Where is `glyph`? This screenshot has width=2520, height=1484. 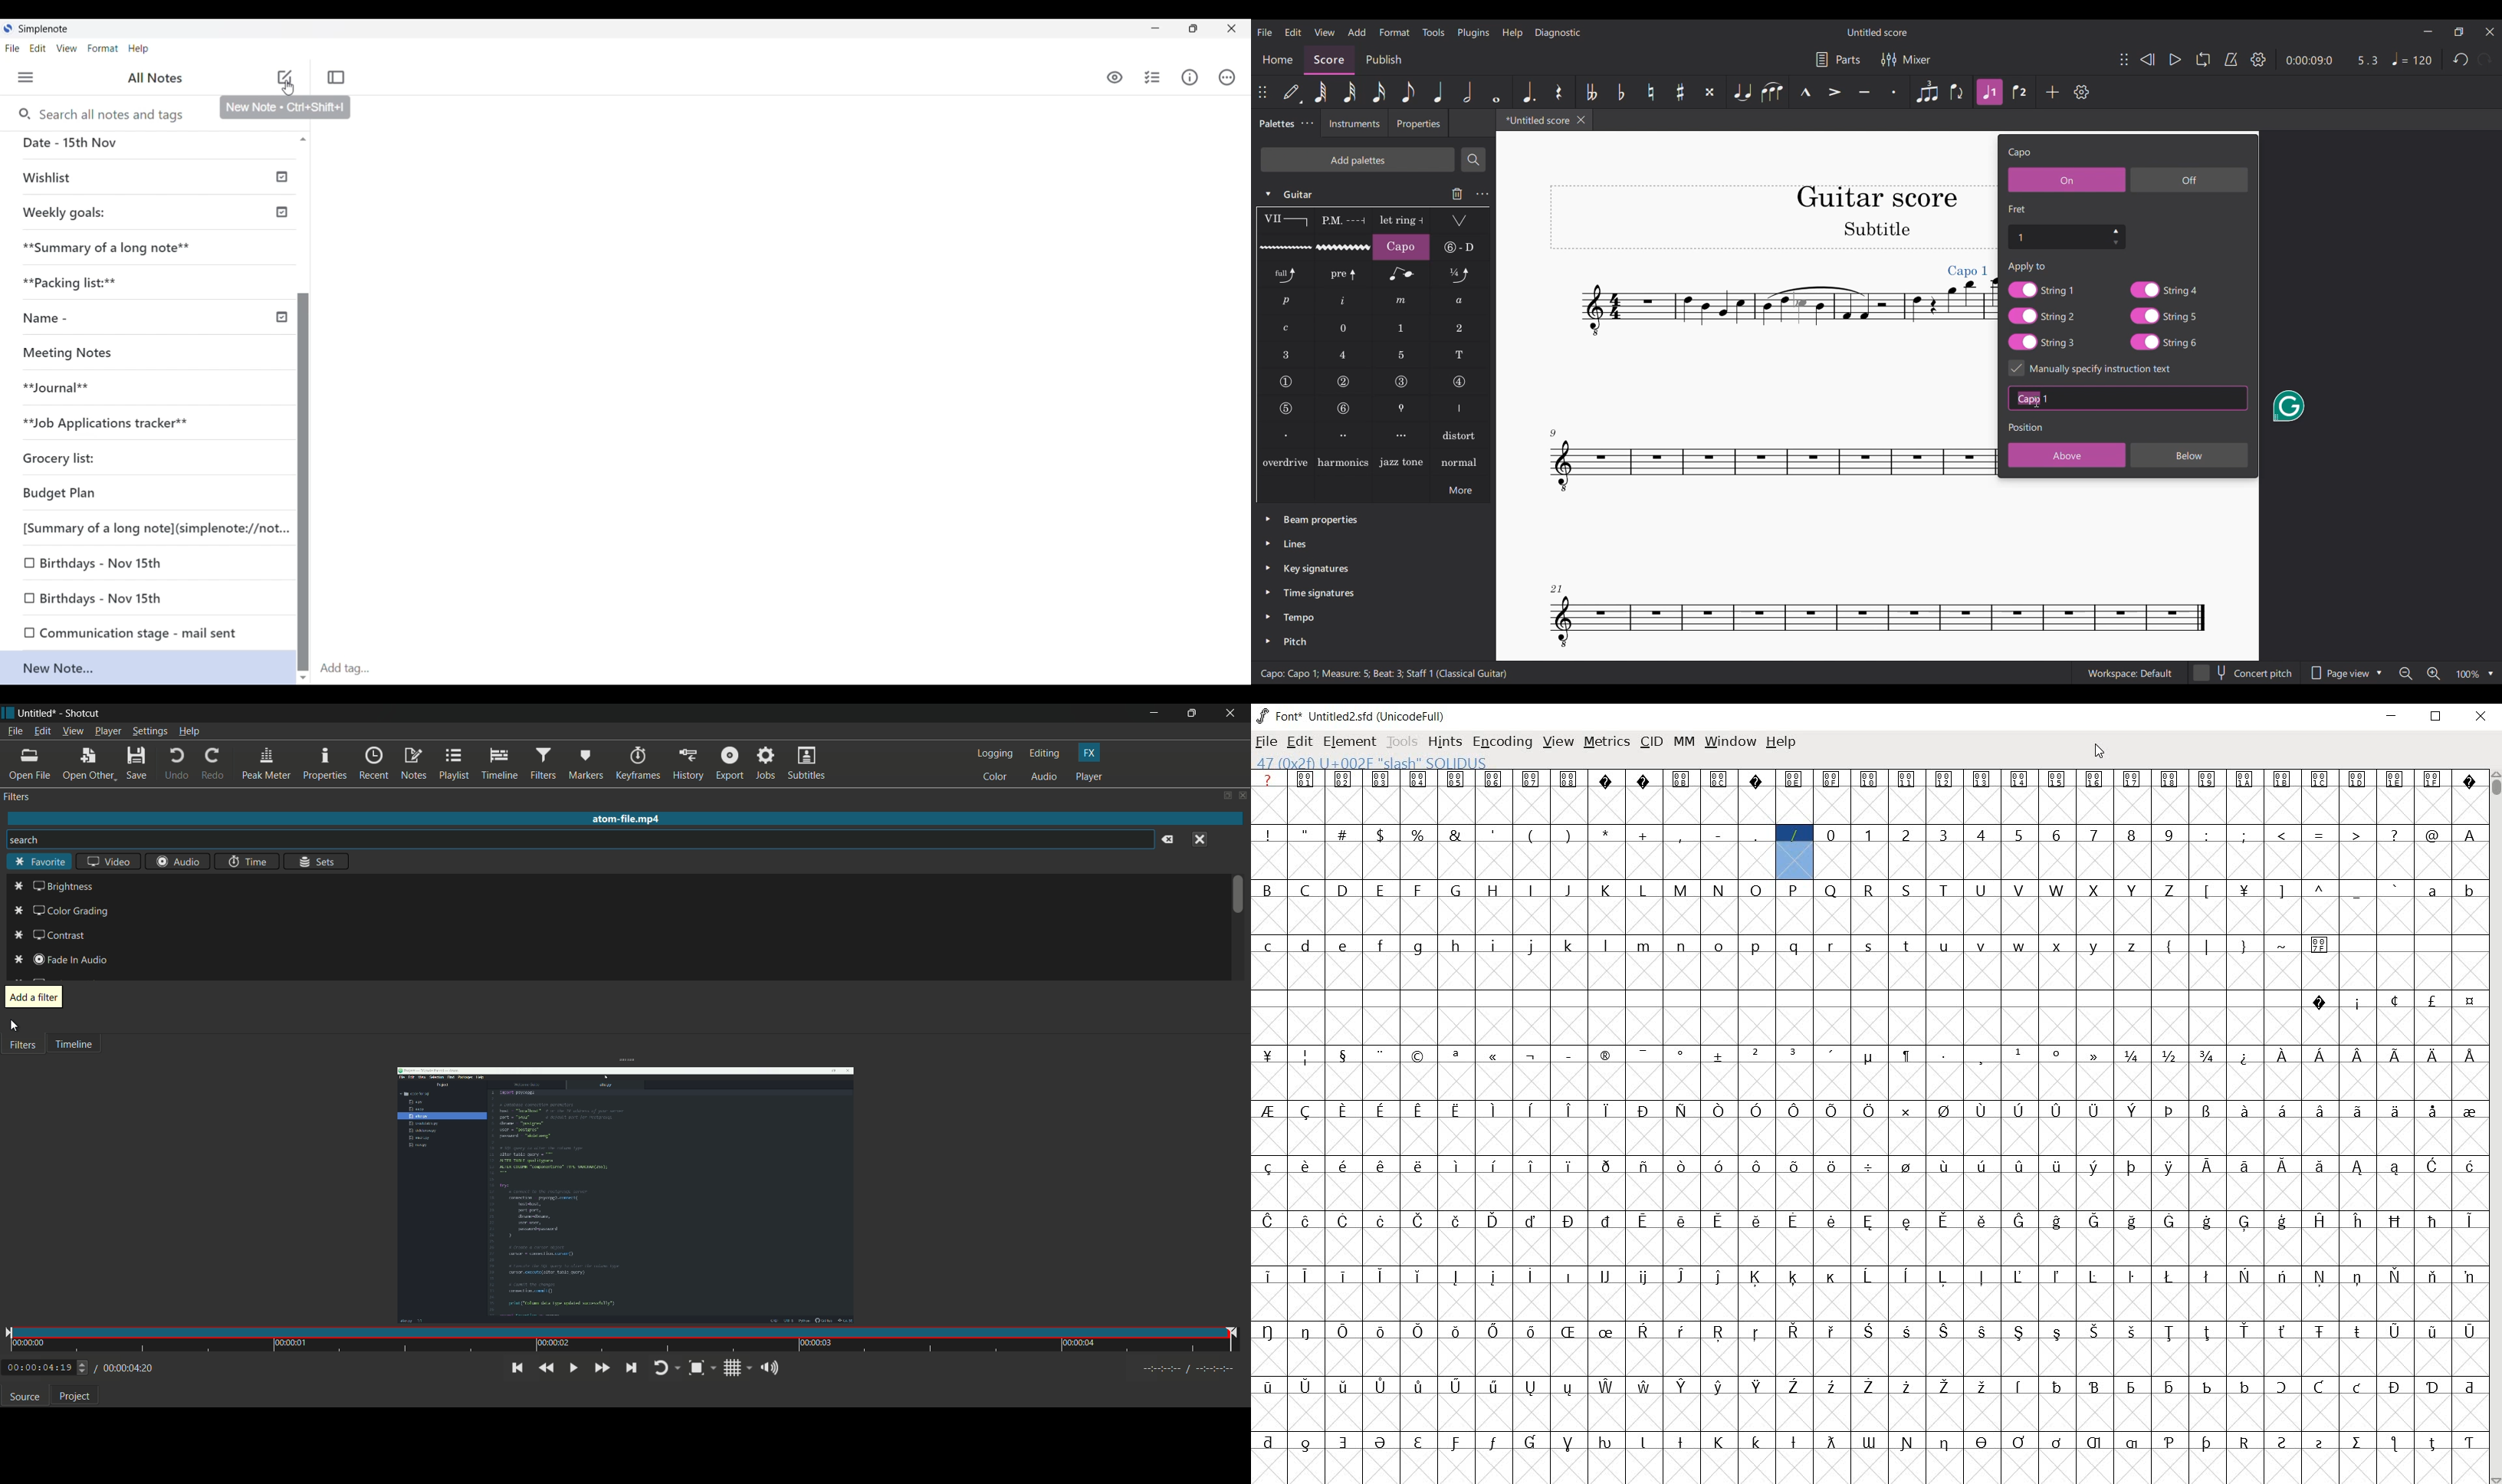 glyph is located at coordinates (1417, 890).